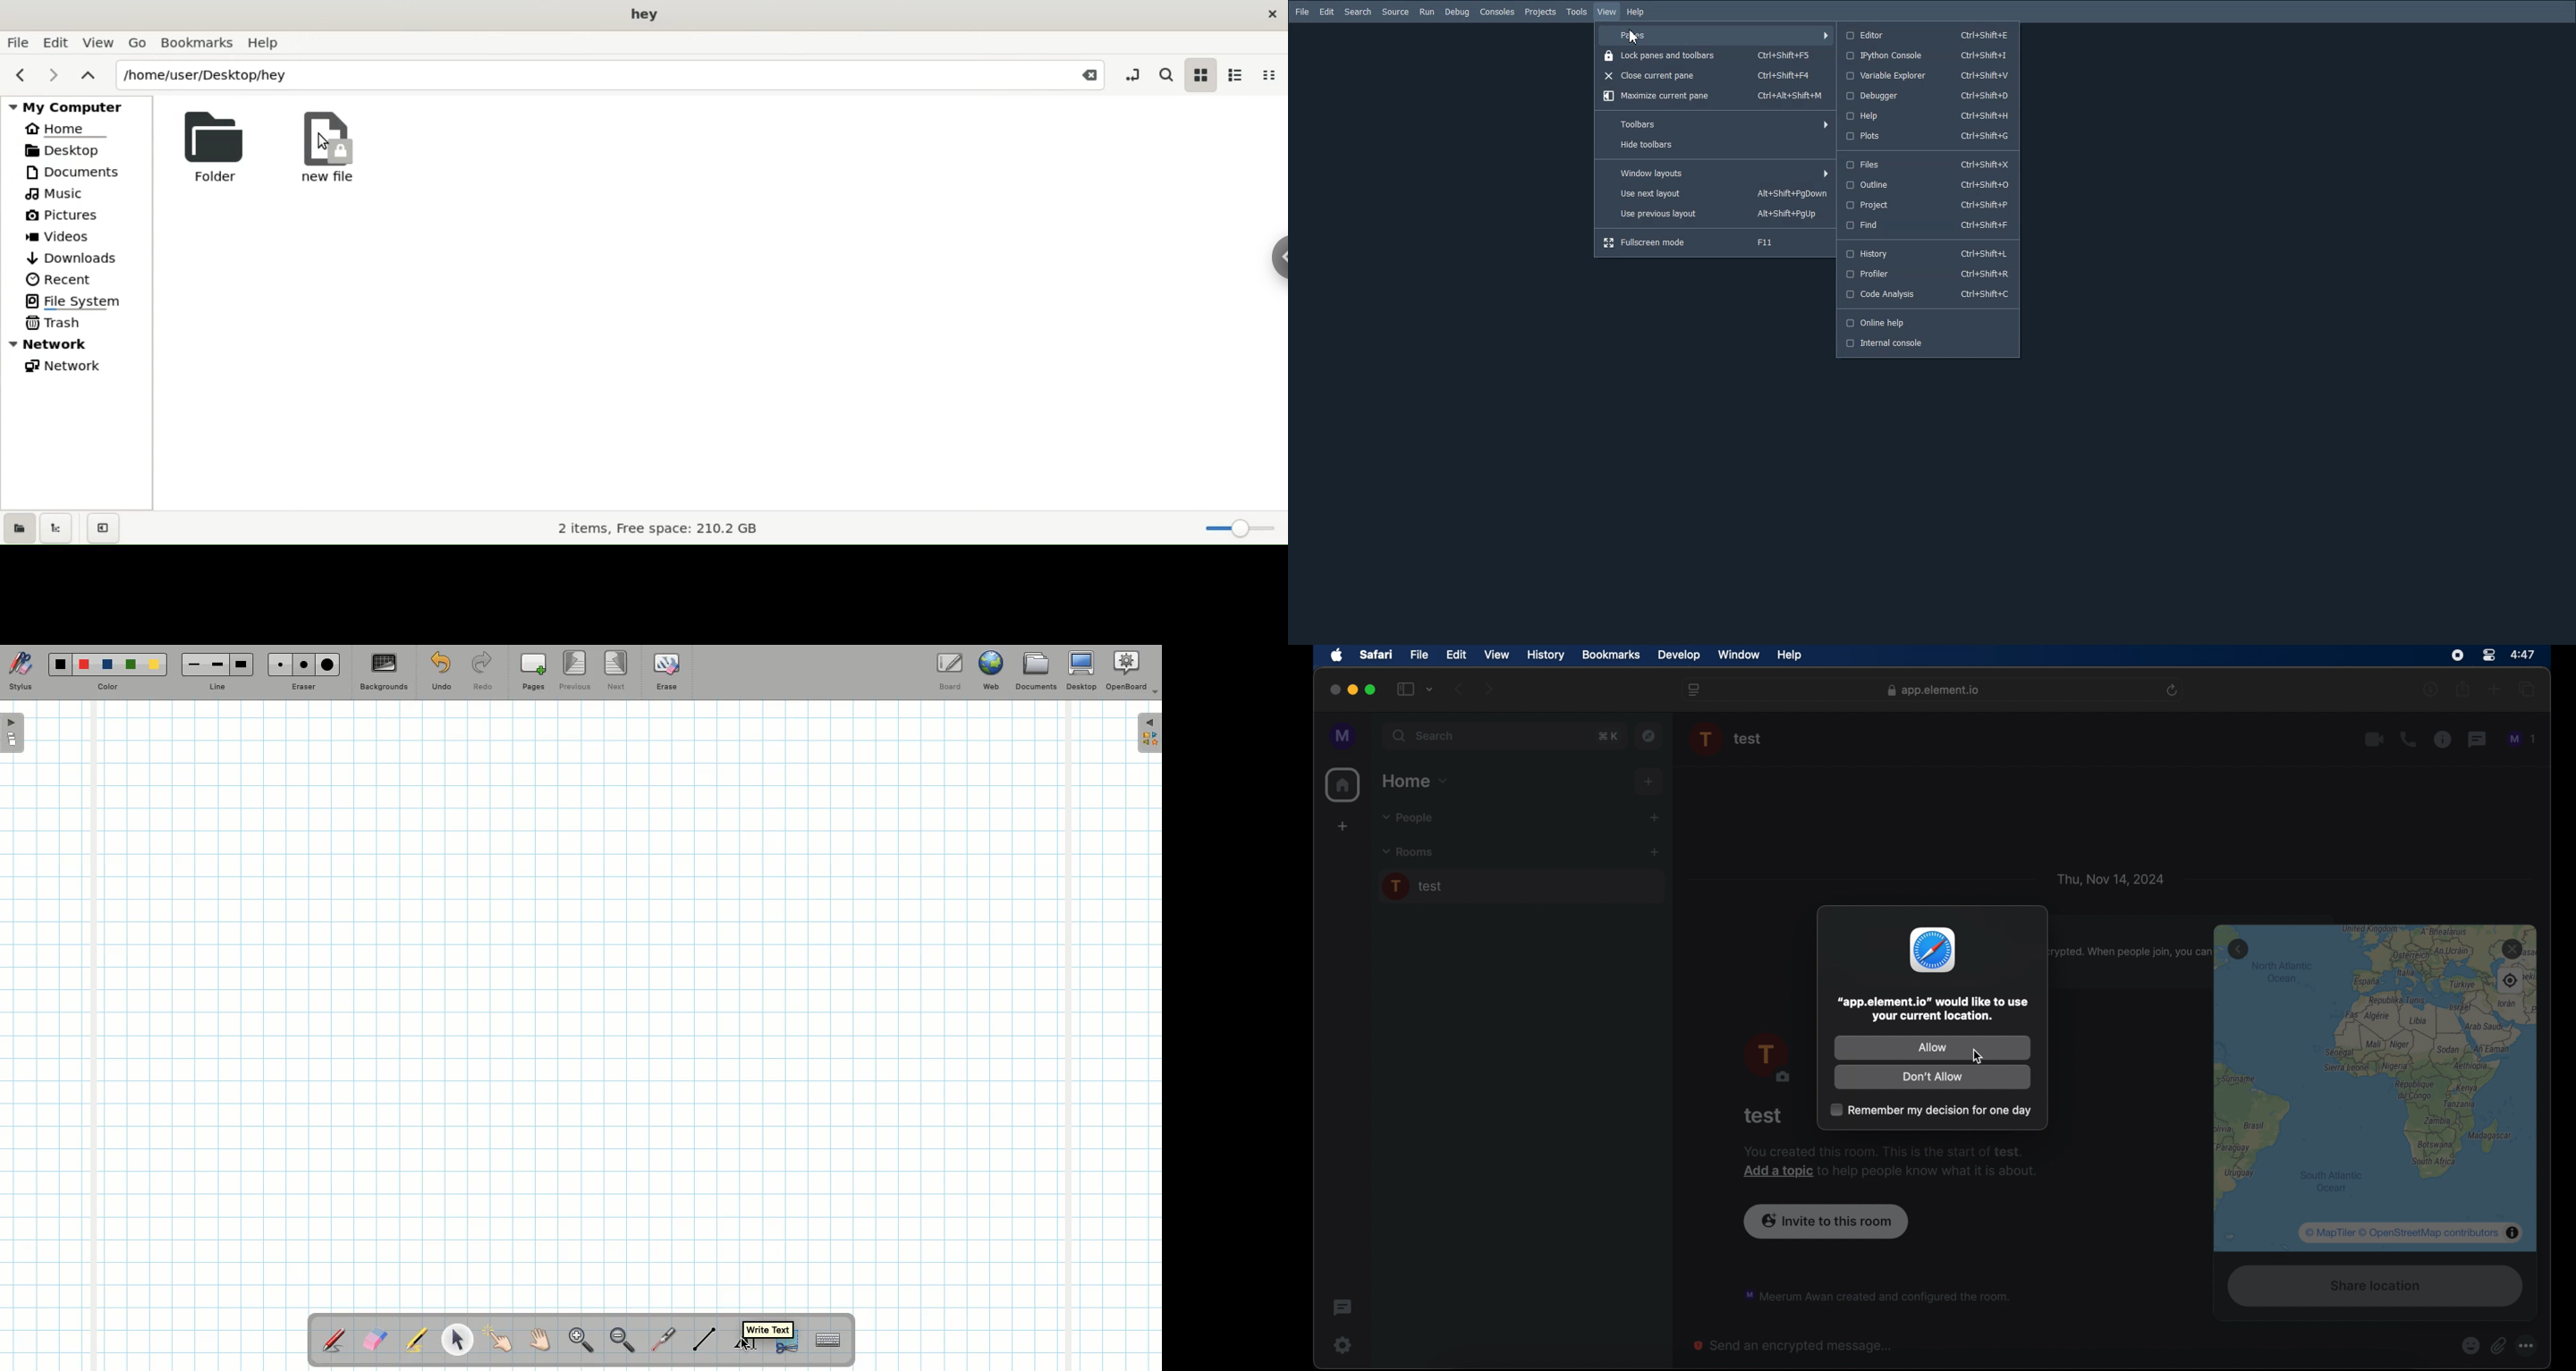 The height and width of the screenshot is (1372, 2576). What do you see at coordinates (2494, 689) in the screenshot?
I see `new tab` at bounding box center [2494, 689].